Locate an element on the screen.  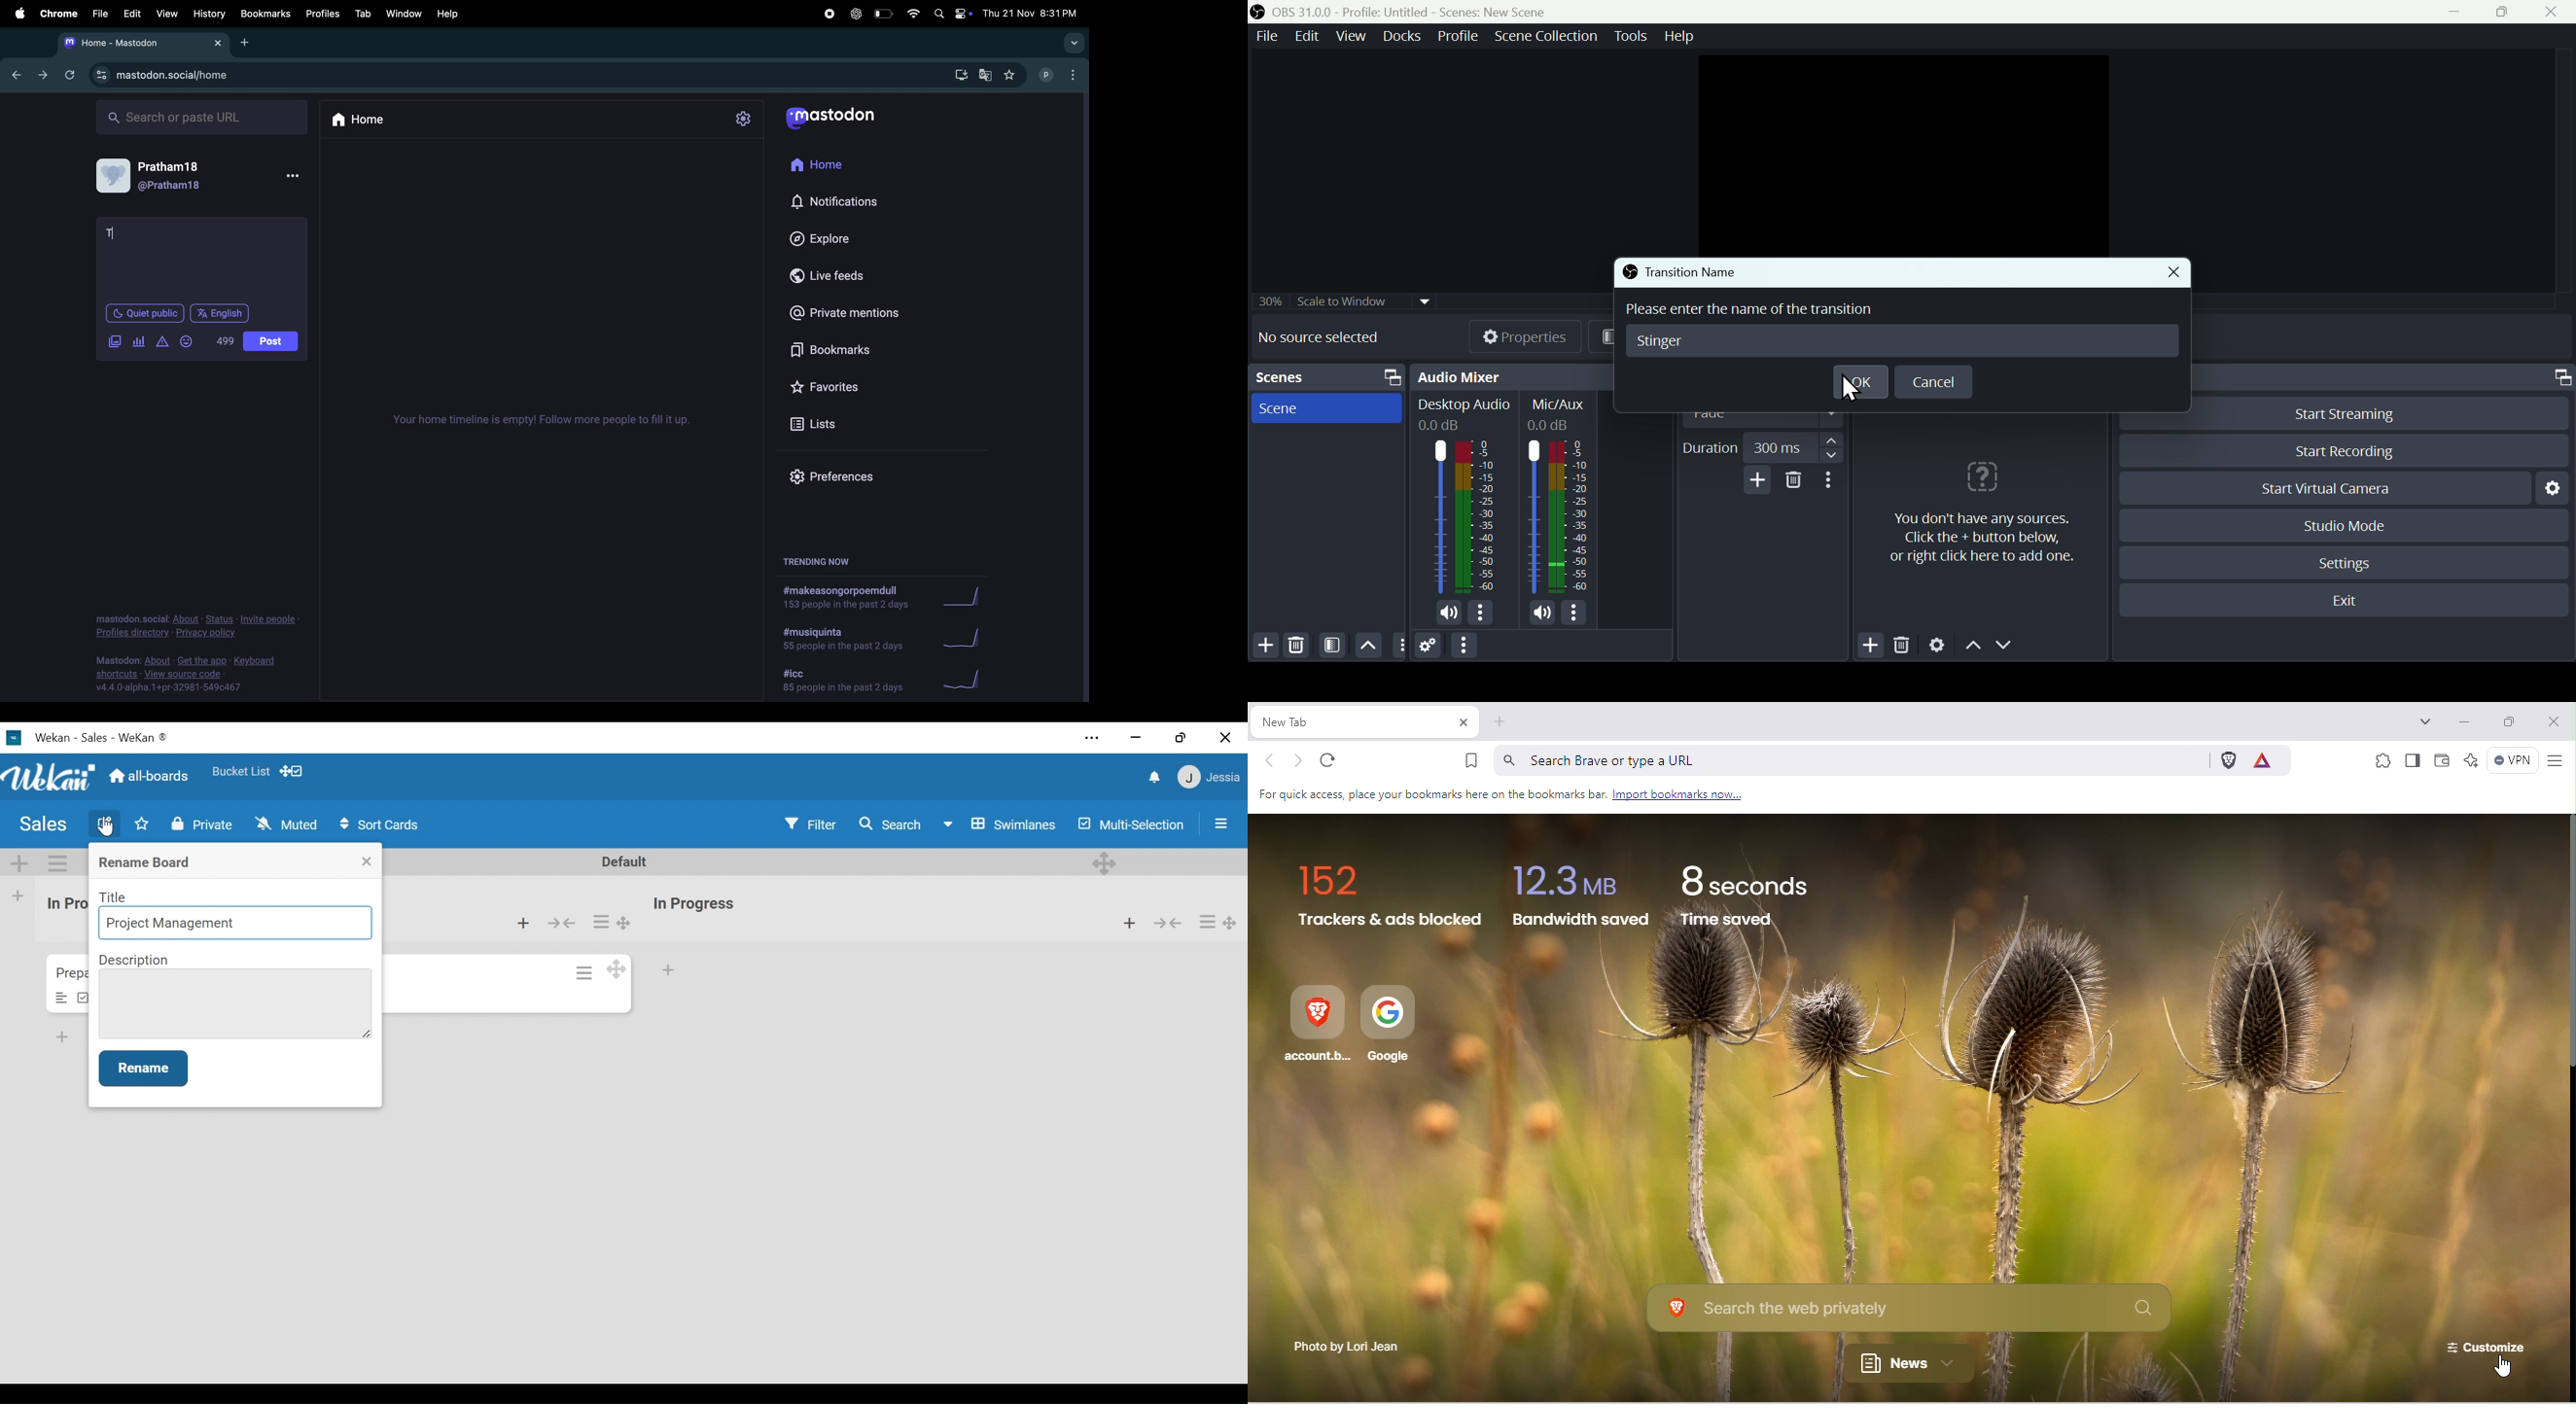
List actions is located at coordinates (601, 920).